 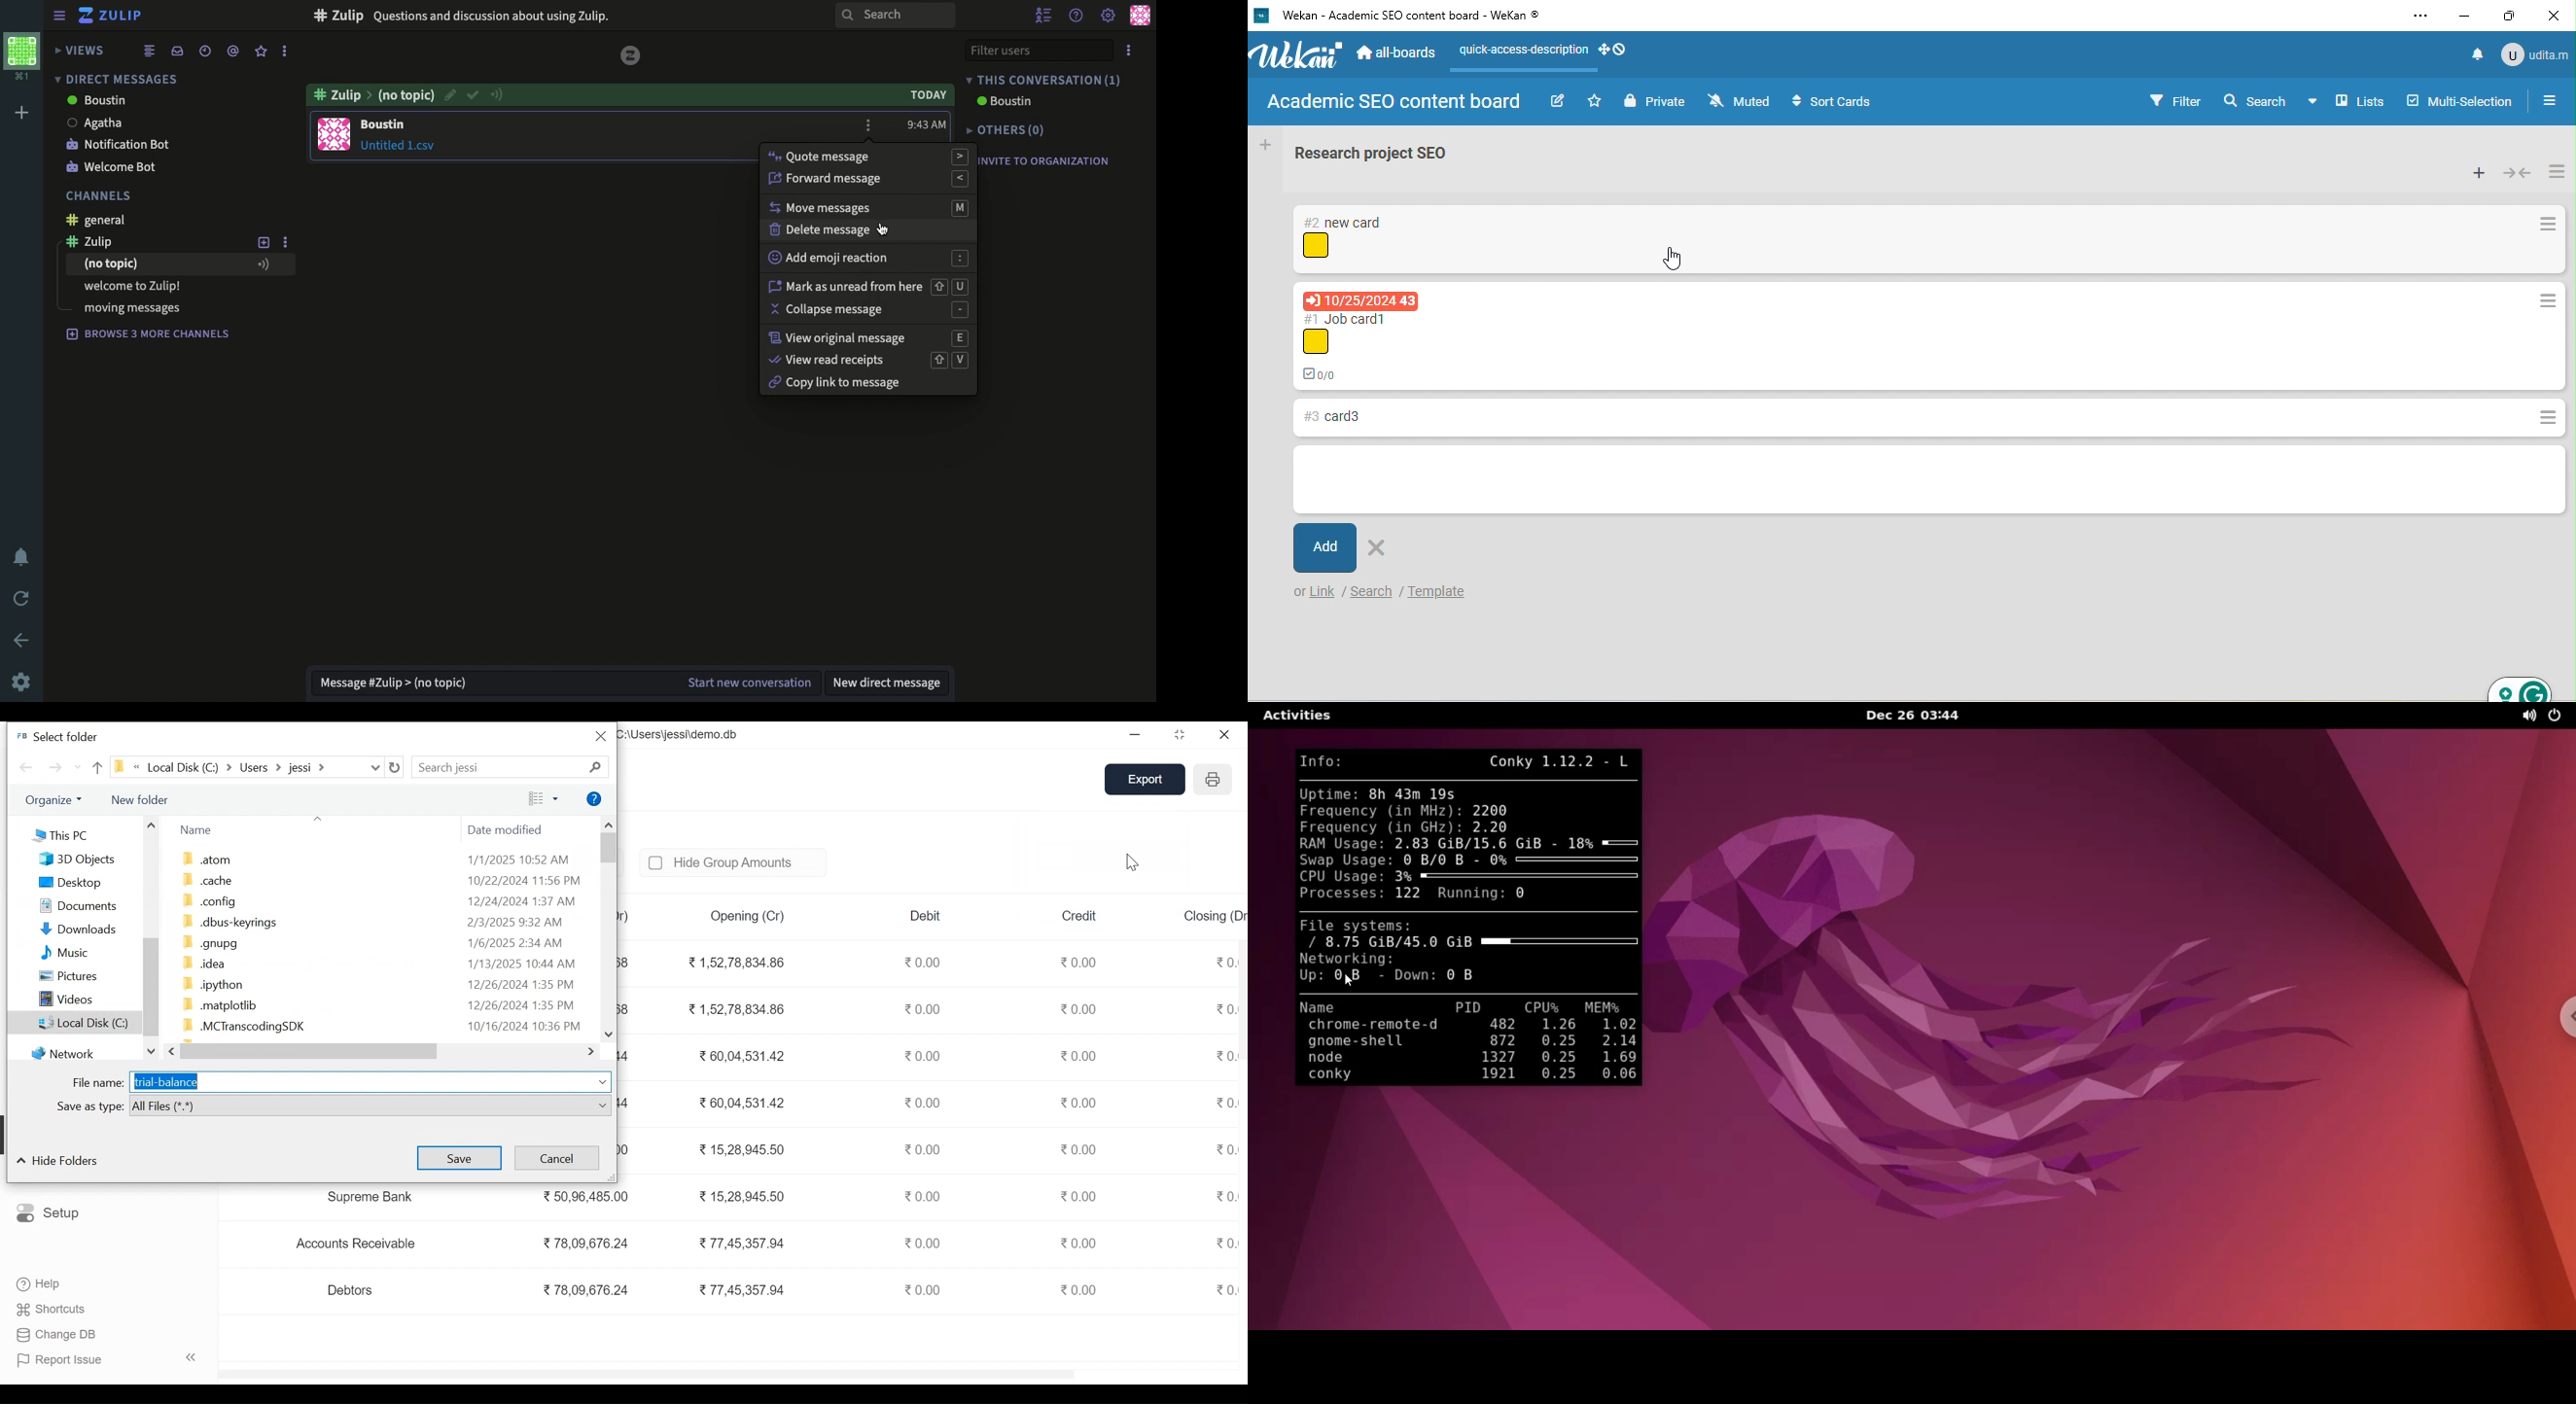 I want to click on Scroll down, so click(x=151, y=1051).